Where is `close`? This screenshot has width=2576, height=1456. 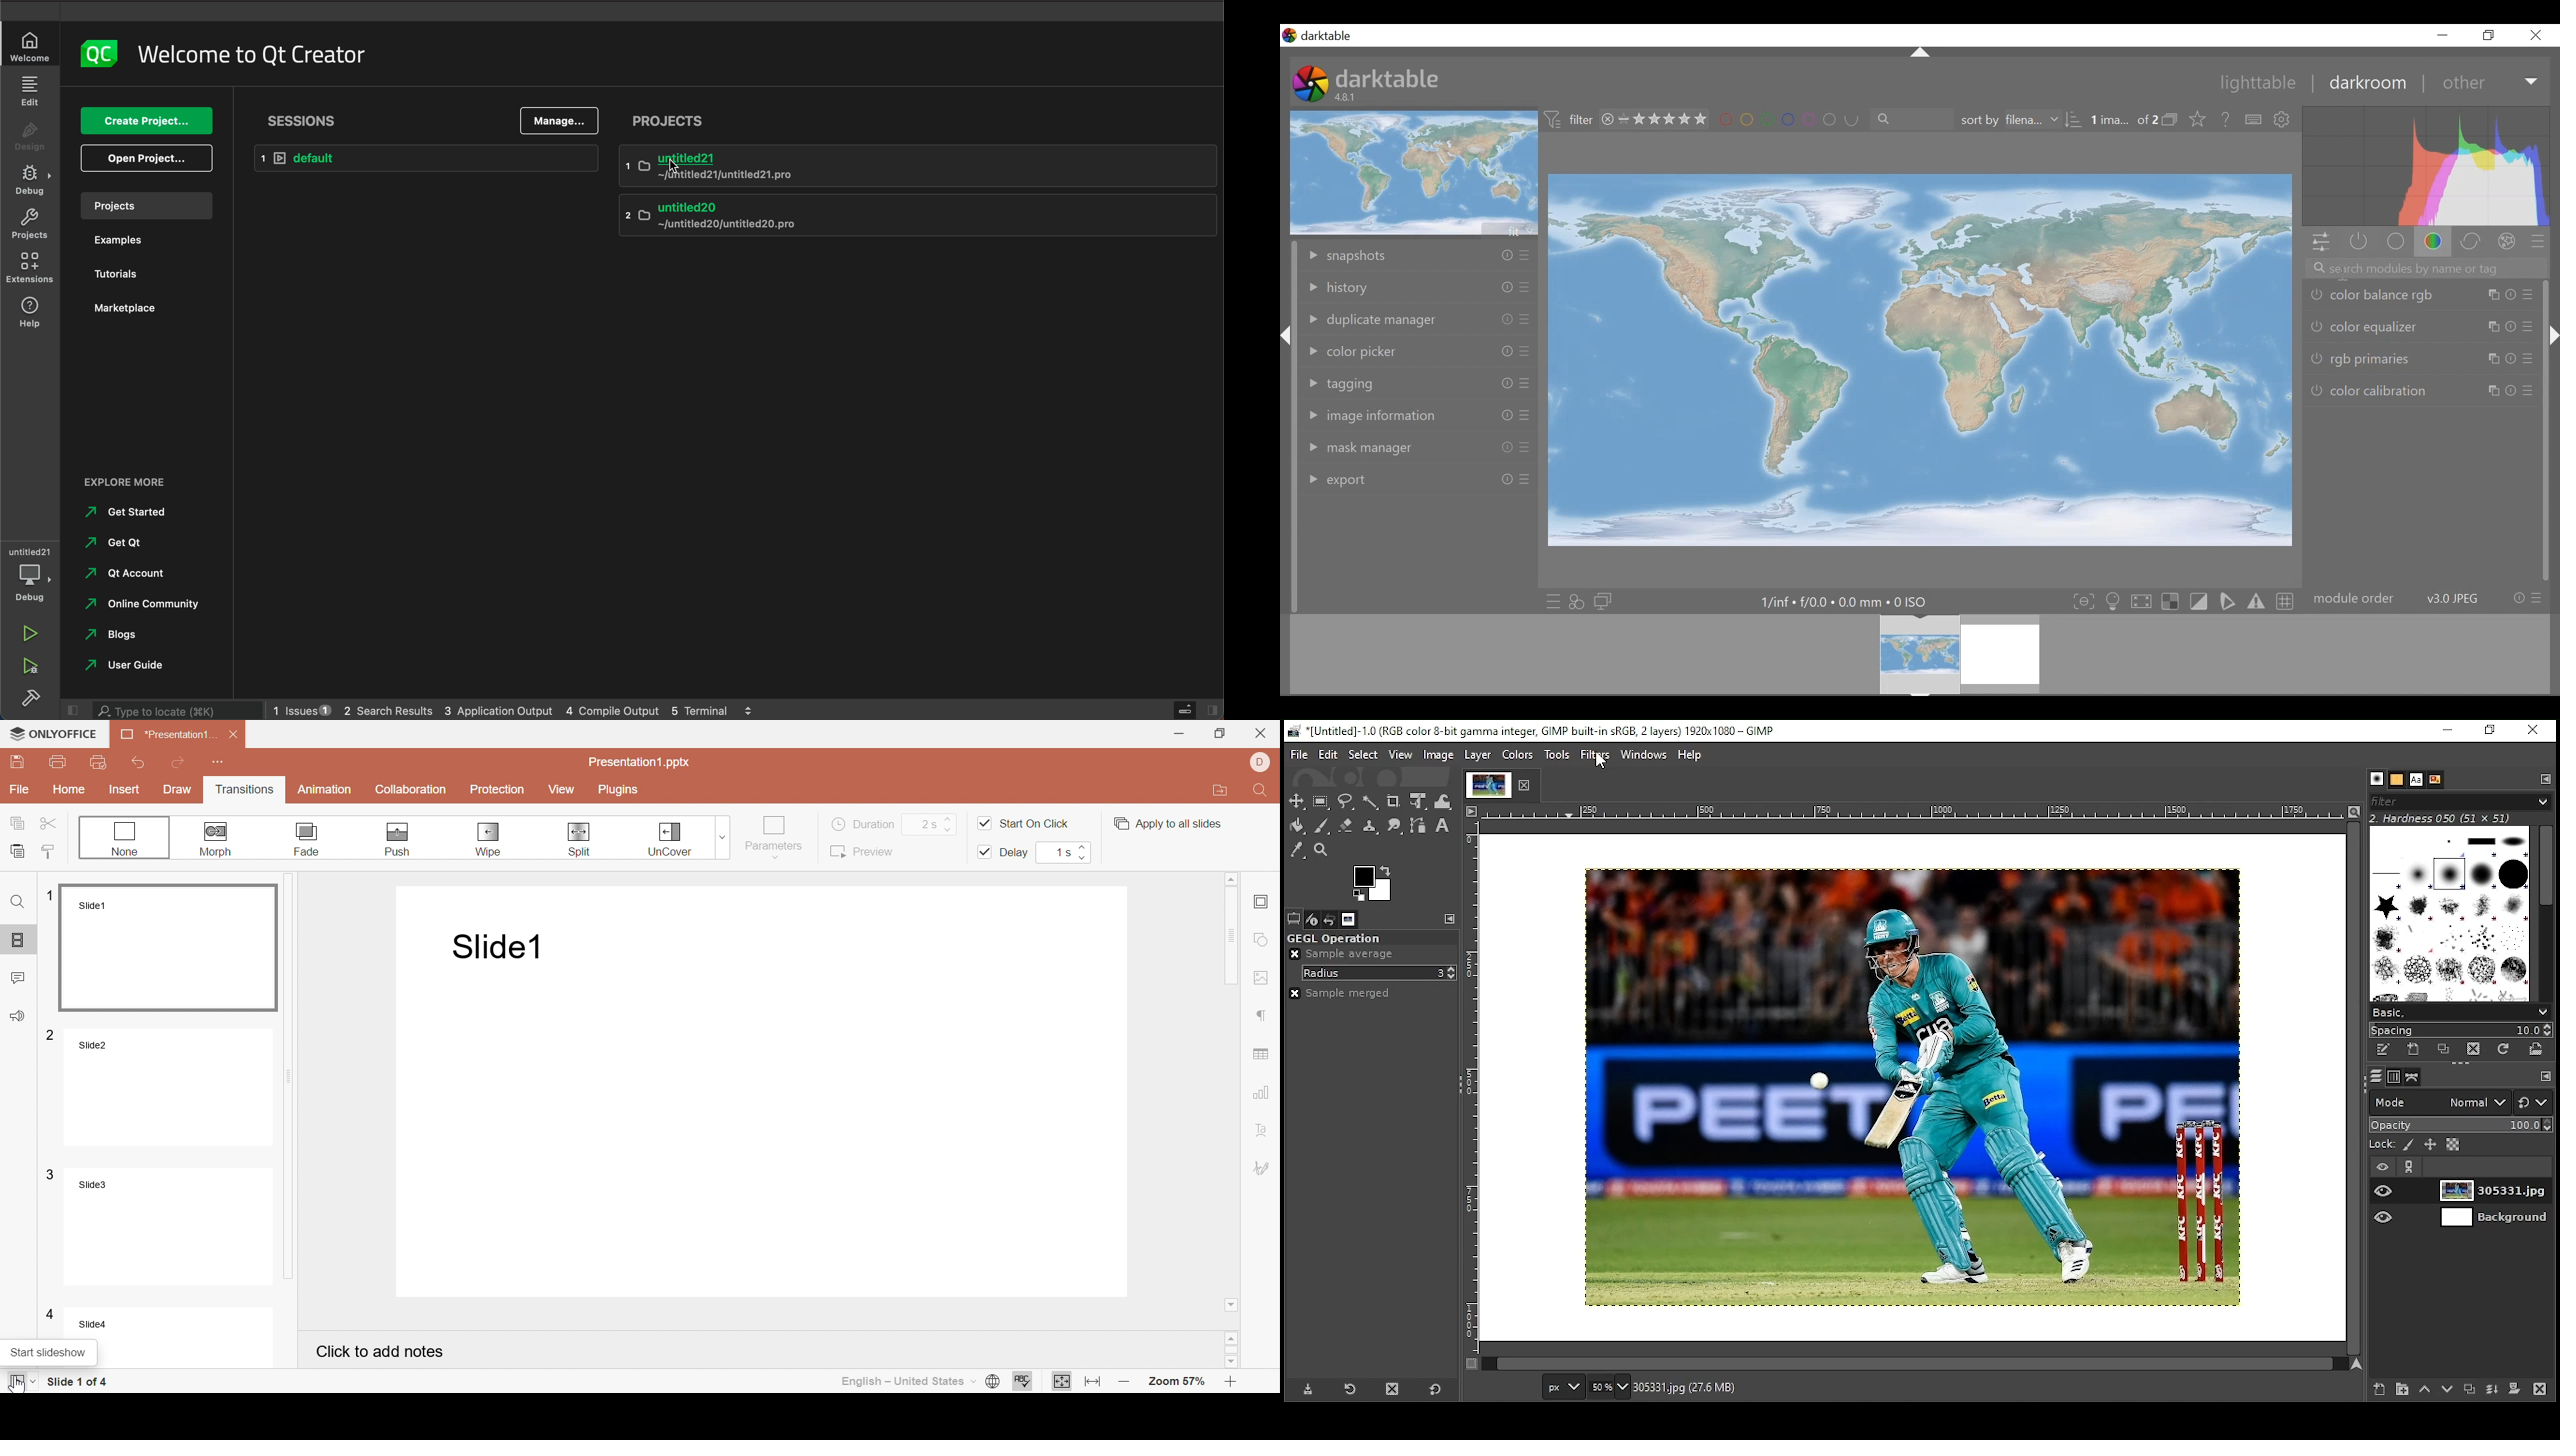 close is located at coordinates (1527, 784).